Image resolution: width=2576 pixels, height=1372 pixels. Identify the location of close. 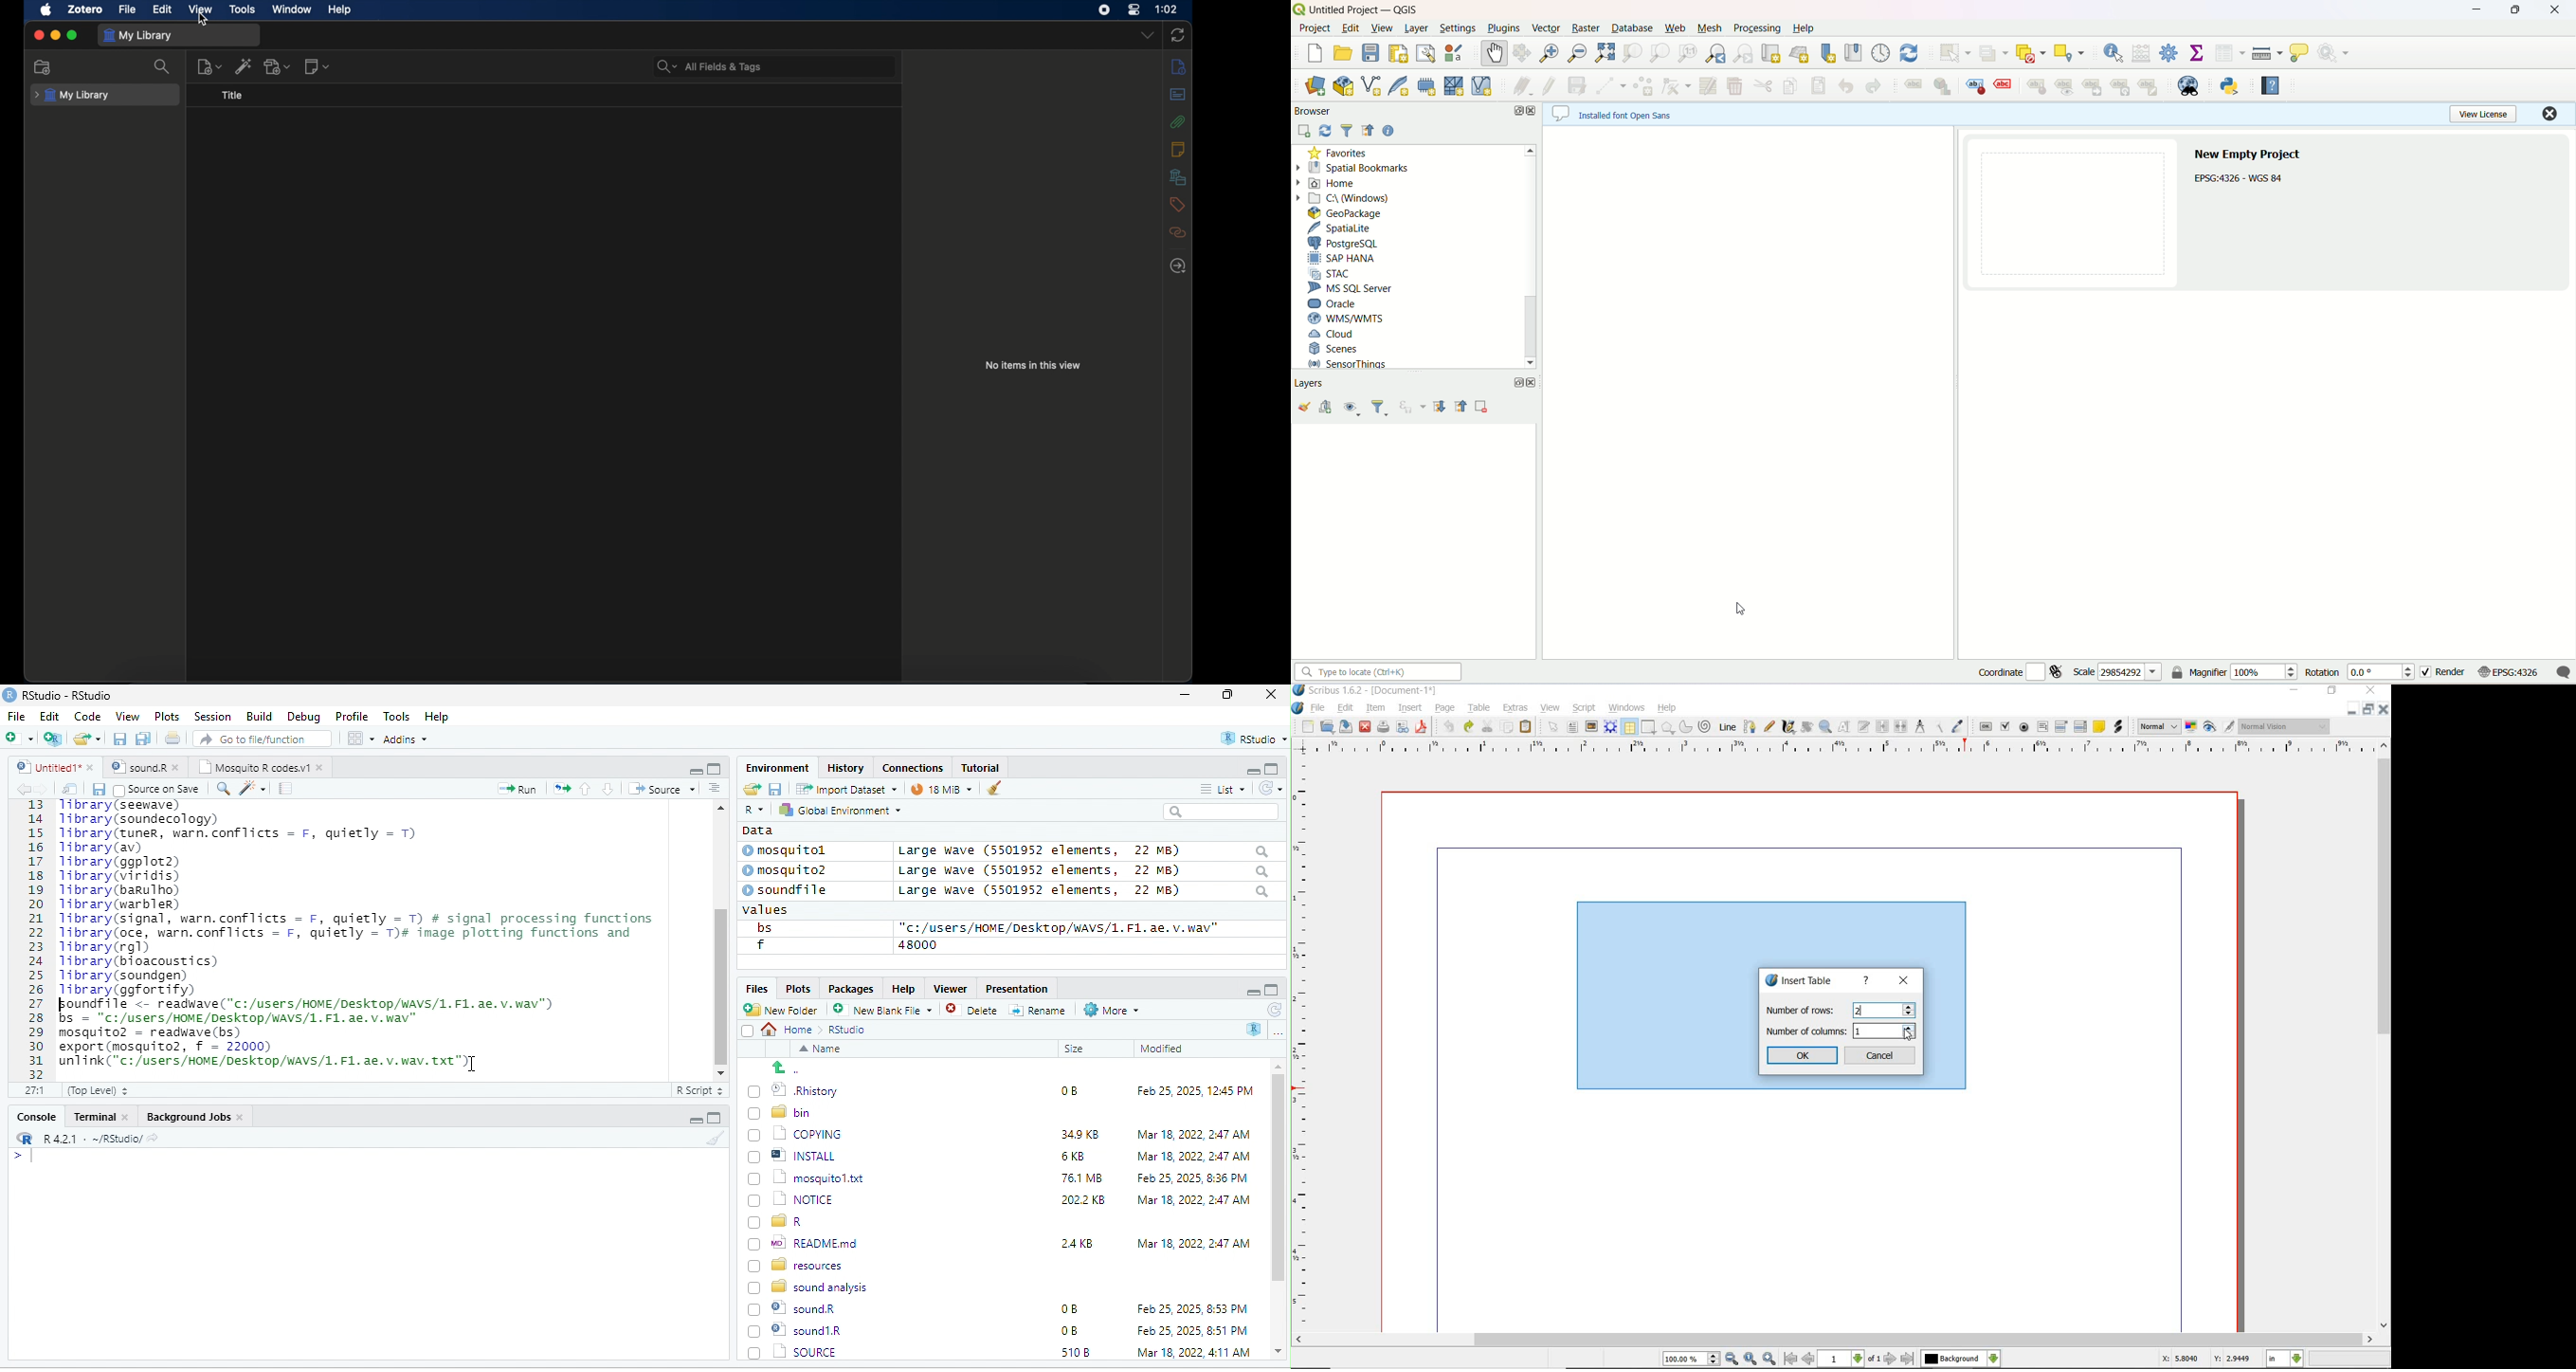
(1271, 696).